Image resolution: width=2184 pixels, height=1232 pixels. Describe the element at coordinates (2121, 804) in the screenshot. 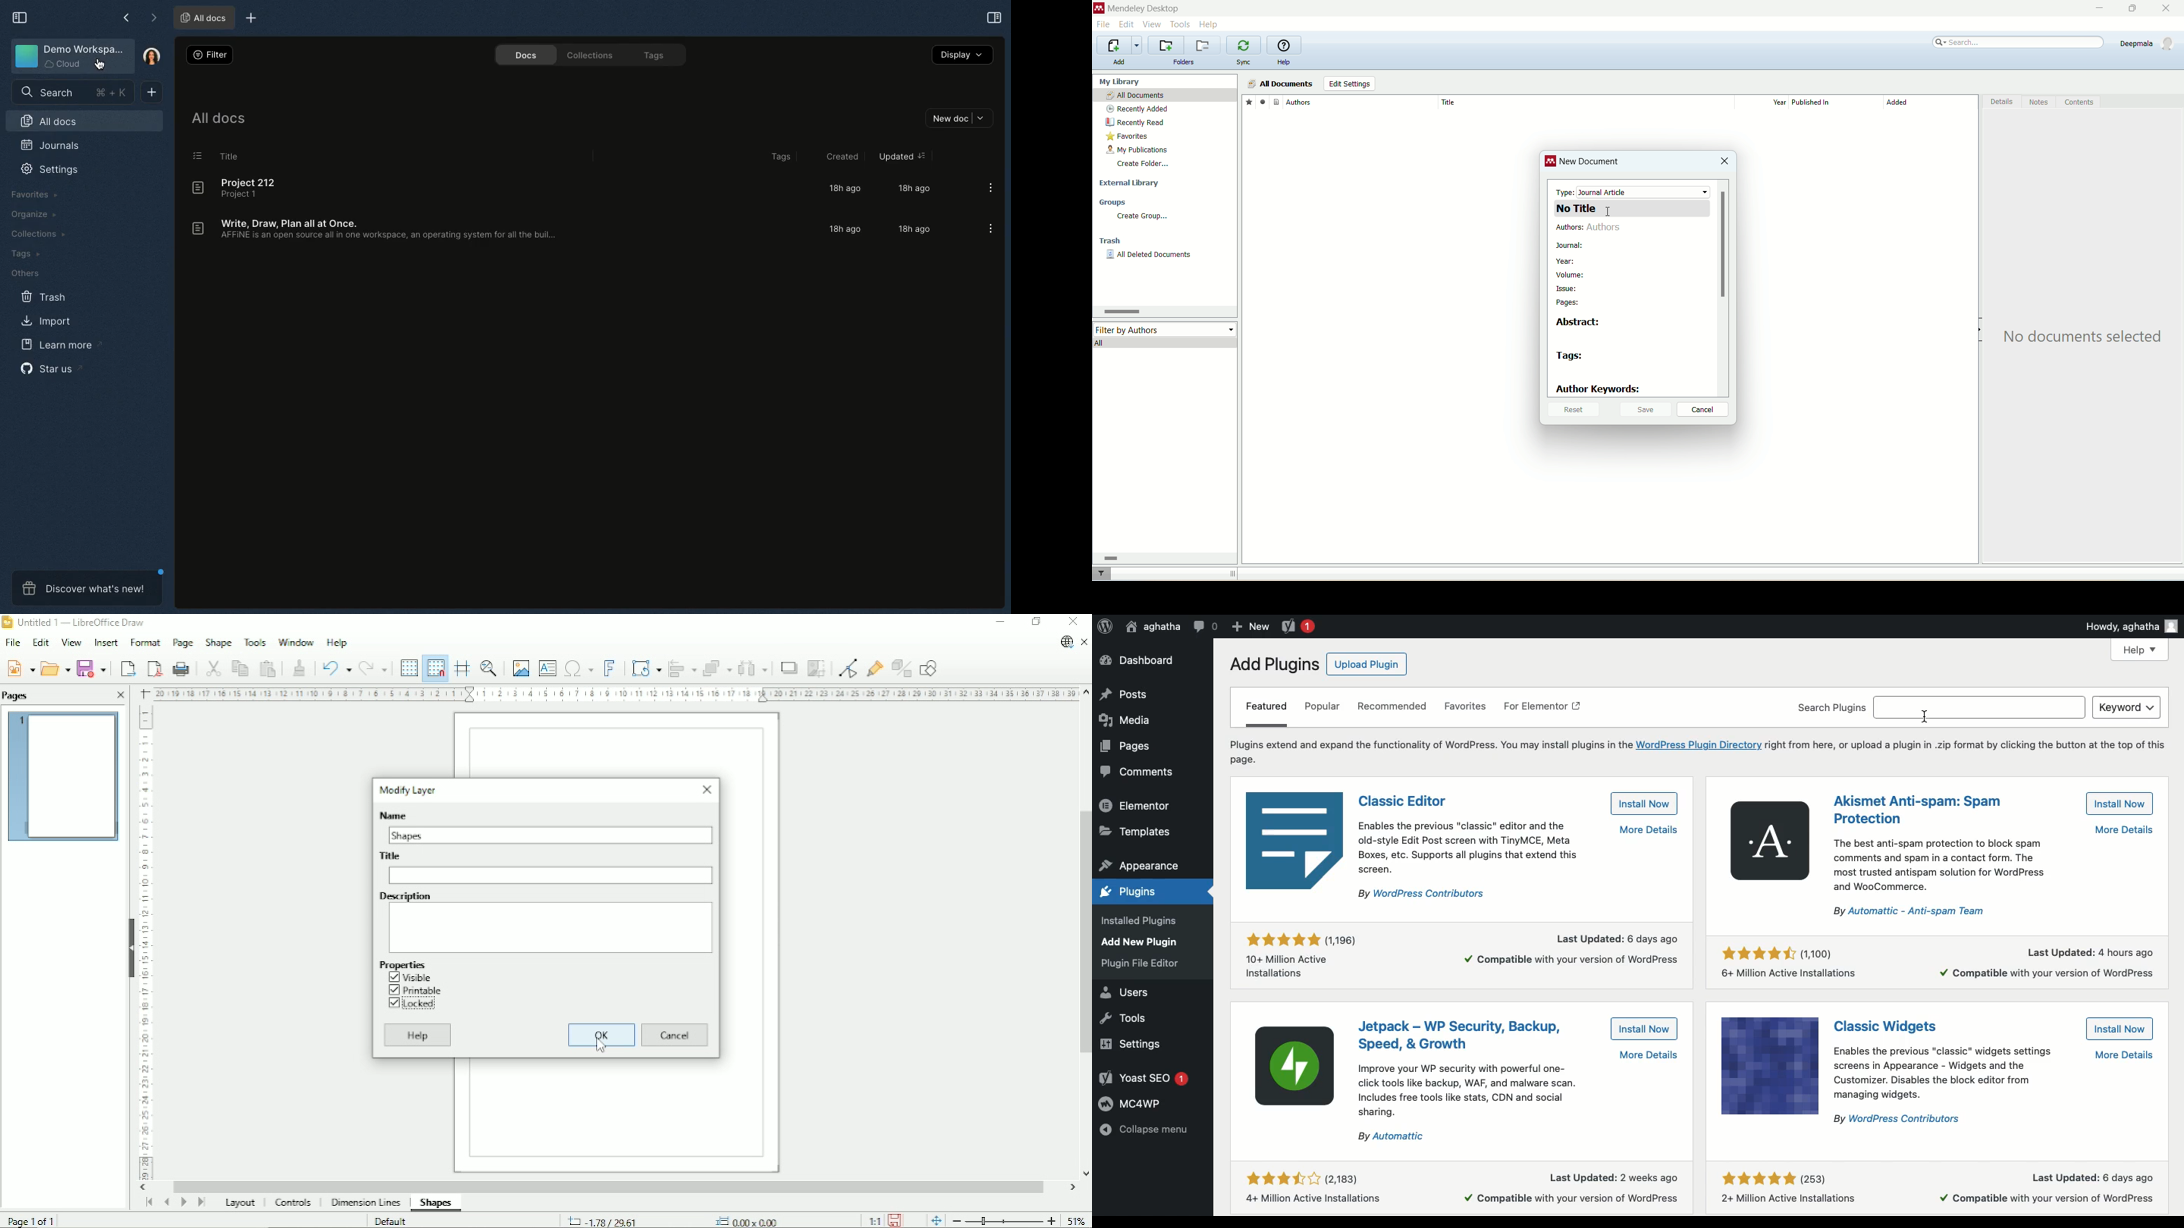

I see `Install now` at that location.